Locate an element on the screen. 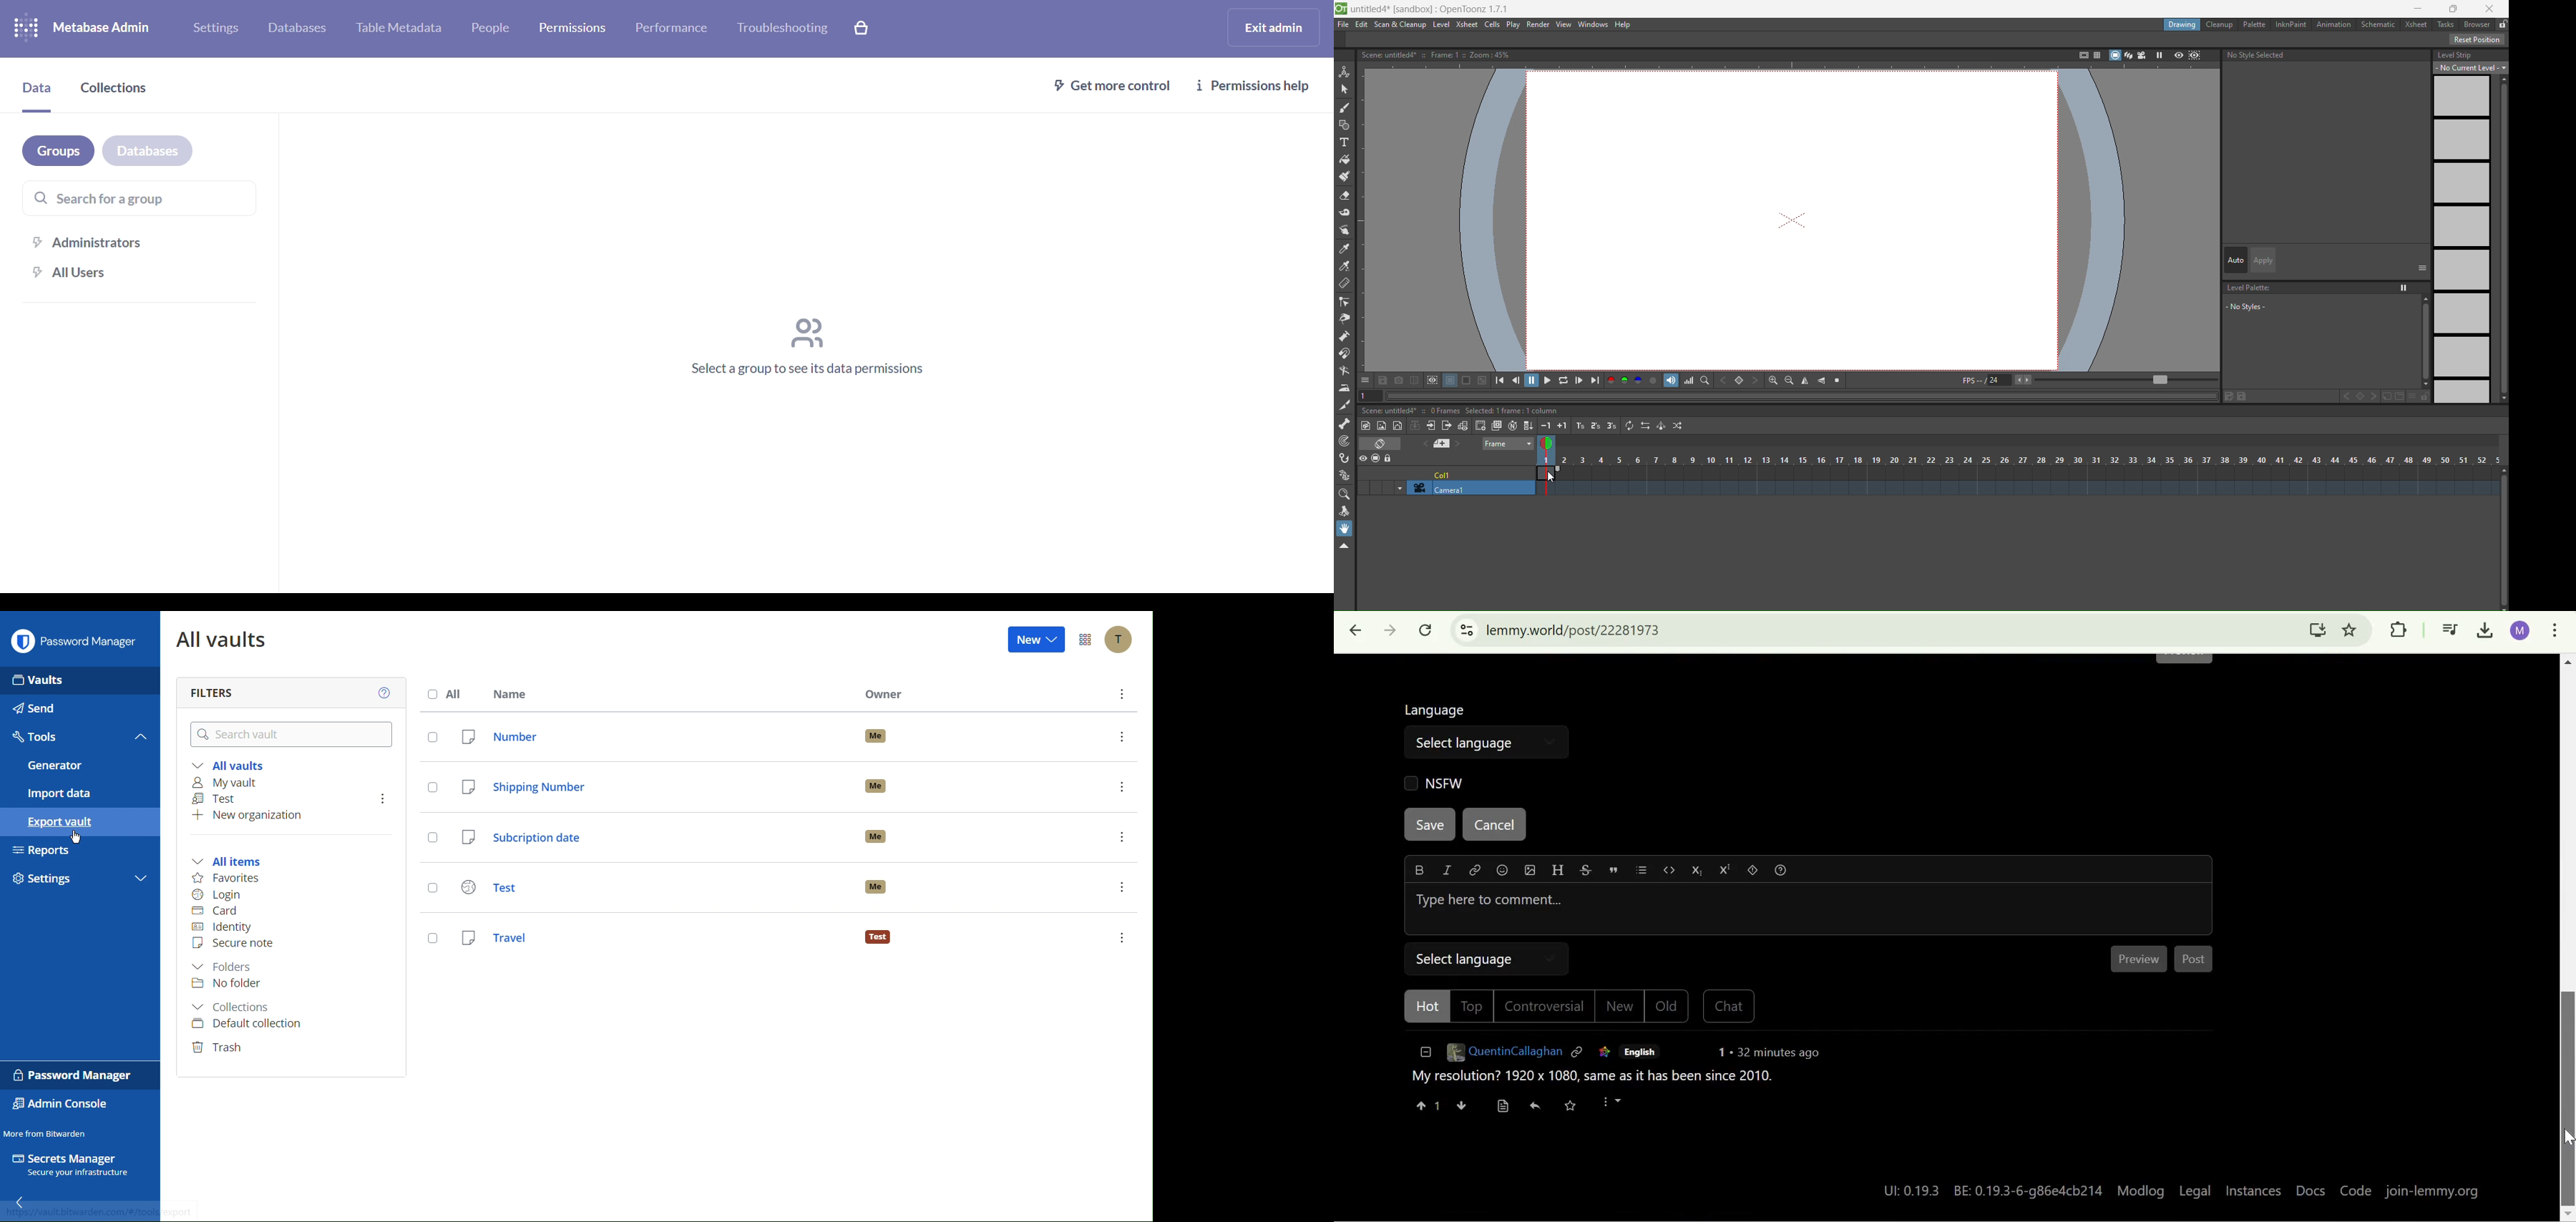  ruler tool is located at coordinates (1344, 283).